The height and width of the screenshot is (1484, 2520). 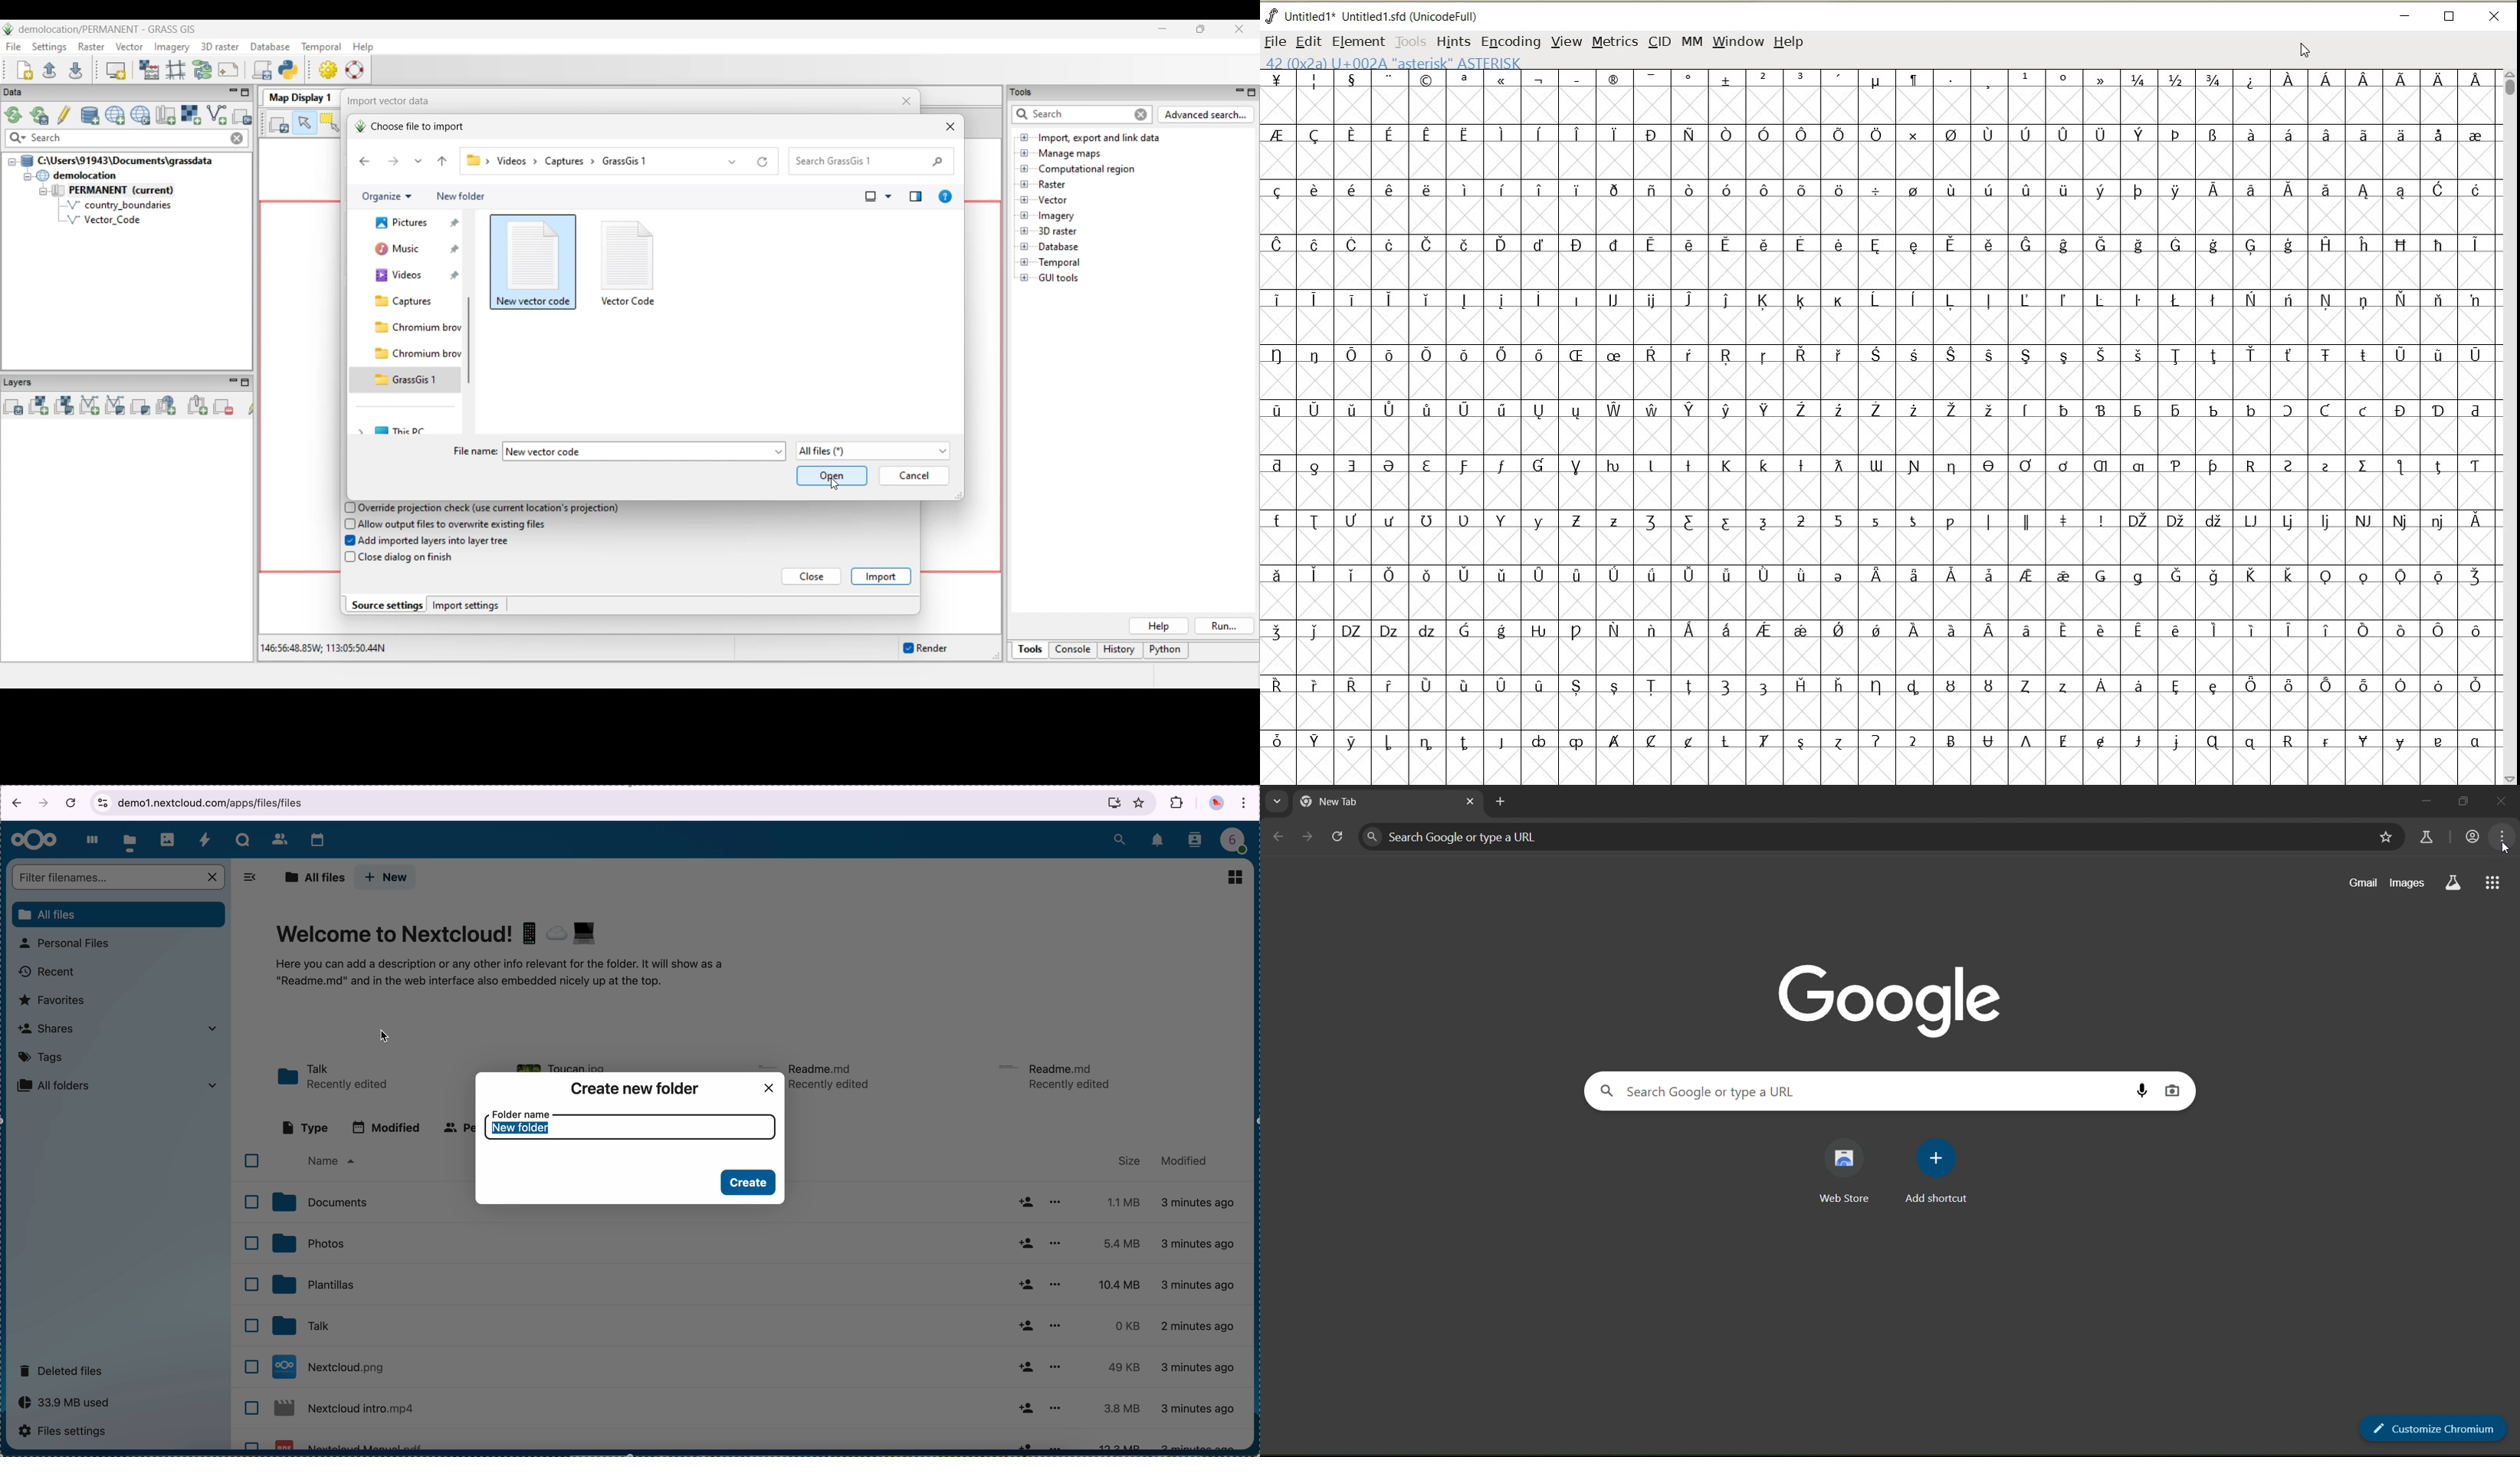 What do you see at coordinates (1024, 1243) in the screenshot?
I see `share` at bounding box center [1024, 1243].